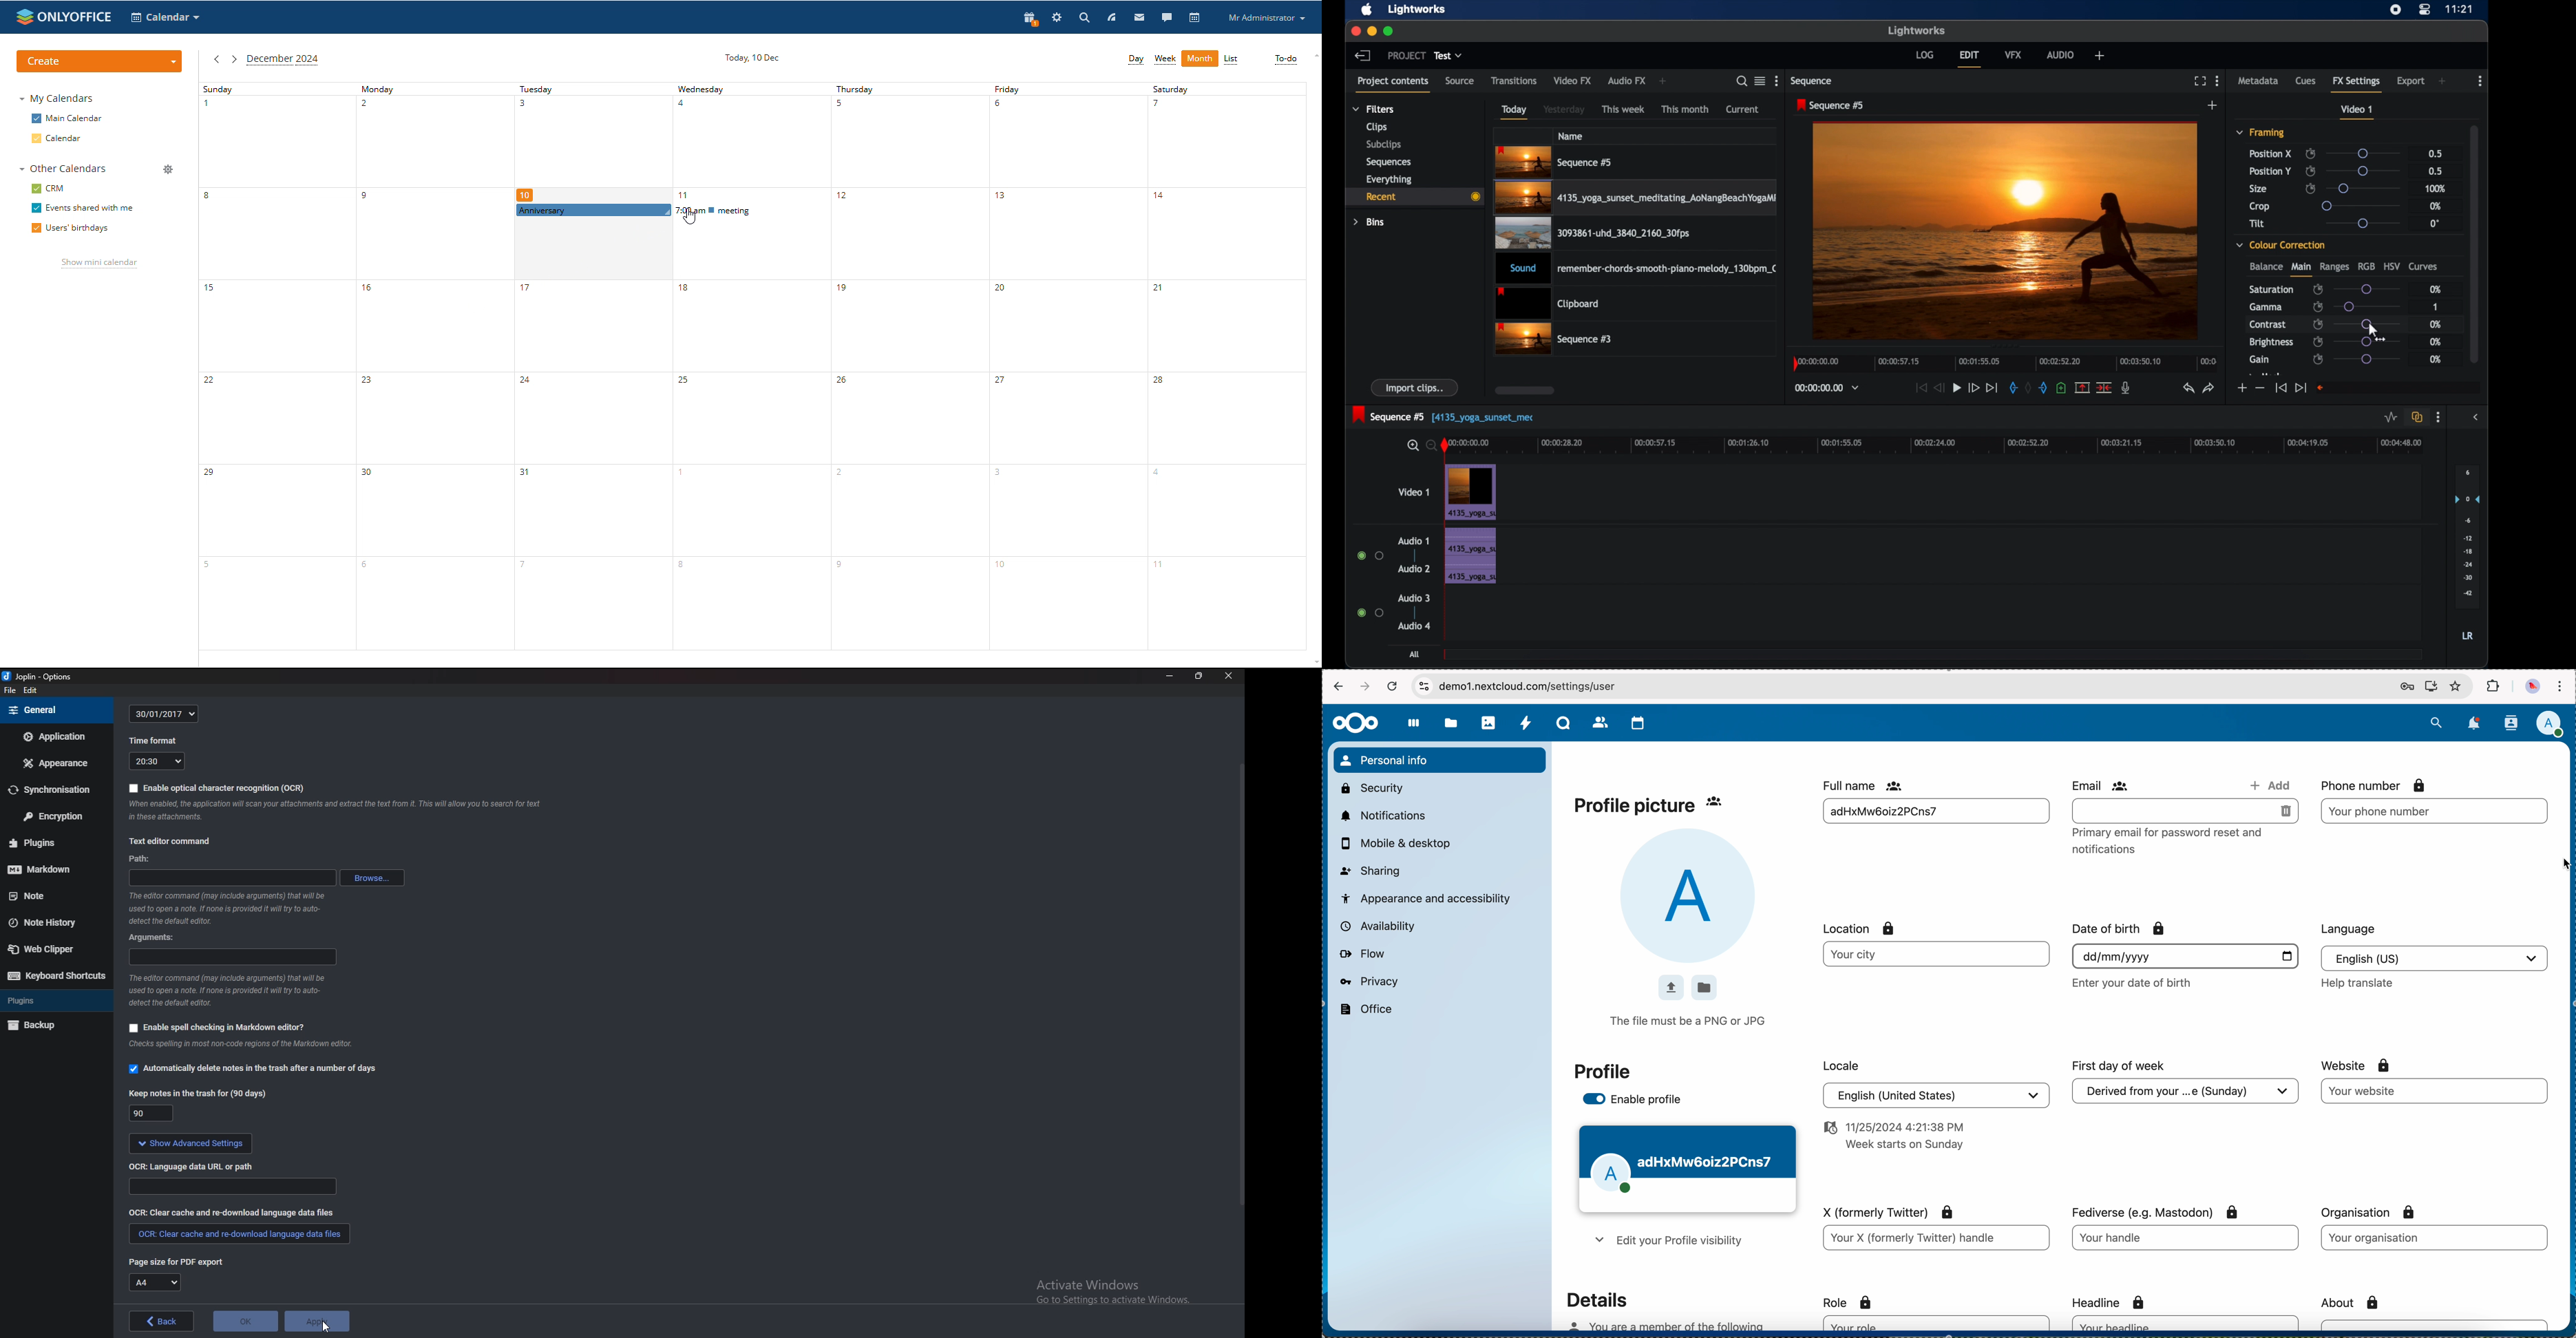 This screenshot has width=2576, height=1344. What do you see at coordinates (2434, 308) in the screenshot?
I see `1` at bounding box center [2434, 308].